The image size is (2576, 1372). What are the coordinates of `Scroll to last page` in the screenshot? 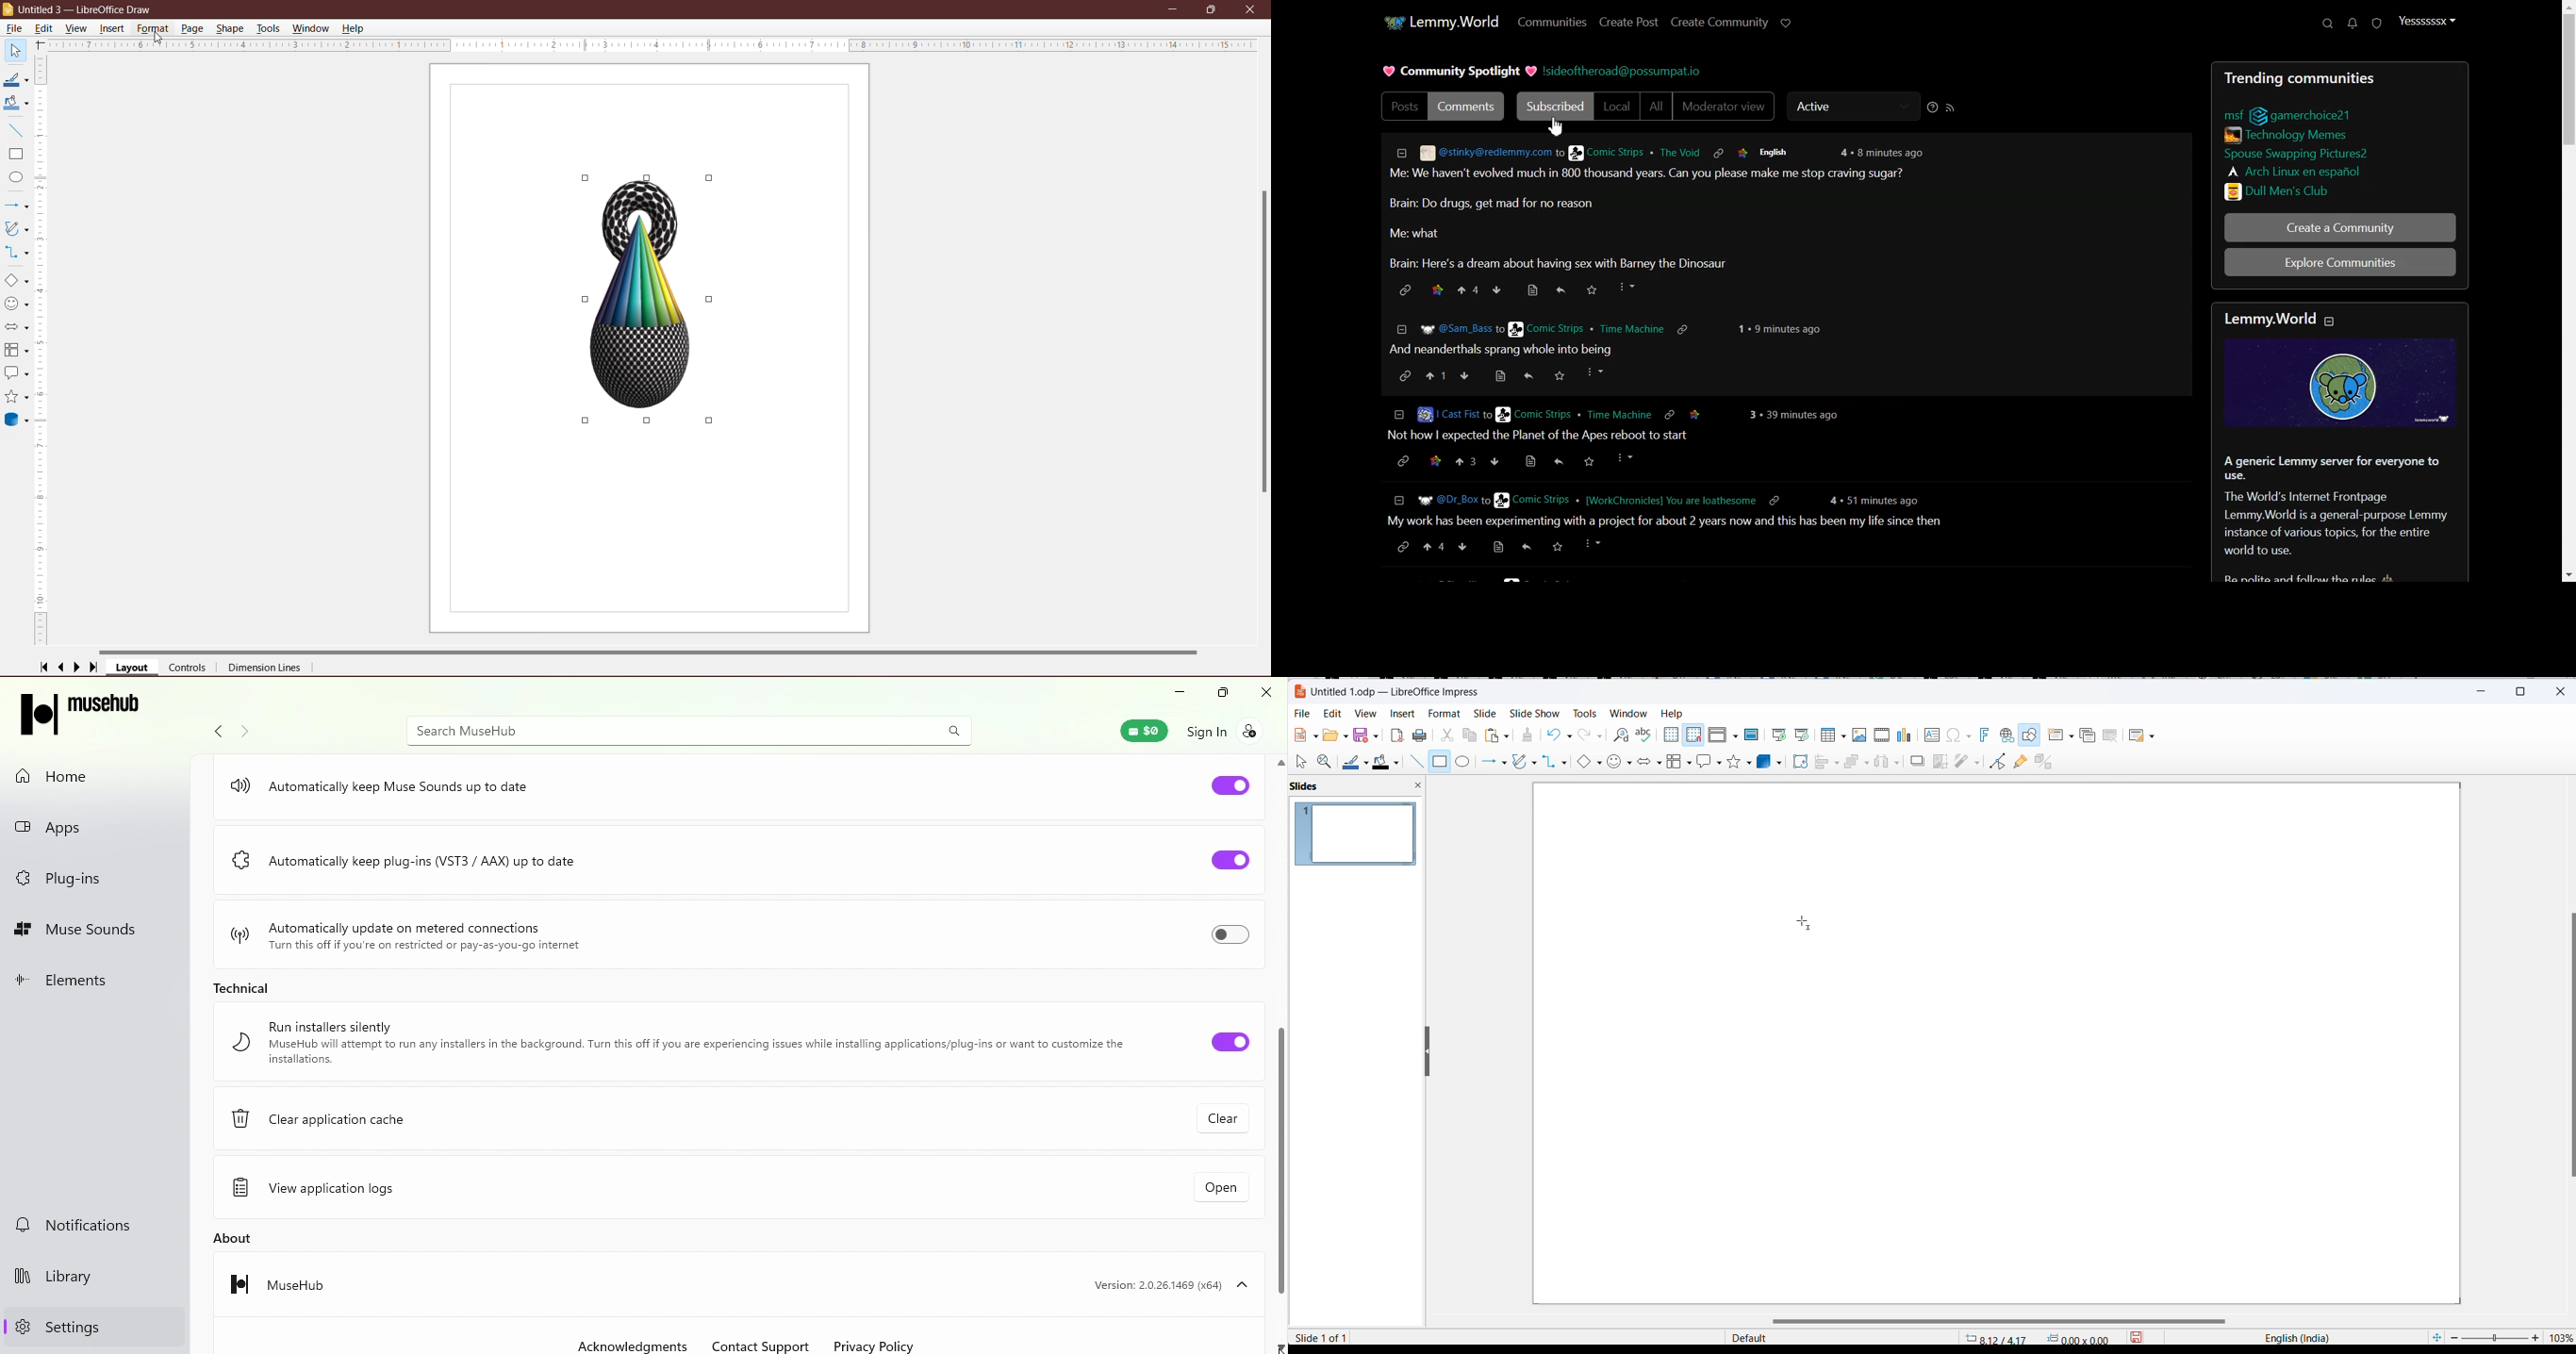 It's located at (94, 668).